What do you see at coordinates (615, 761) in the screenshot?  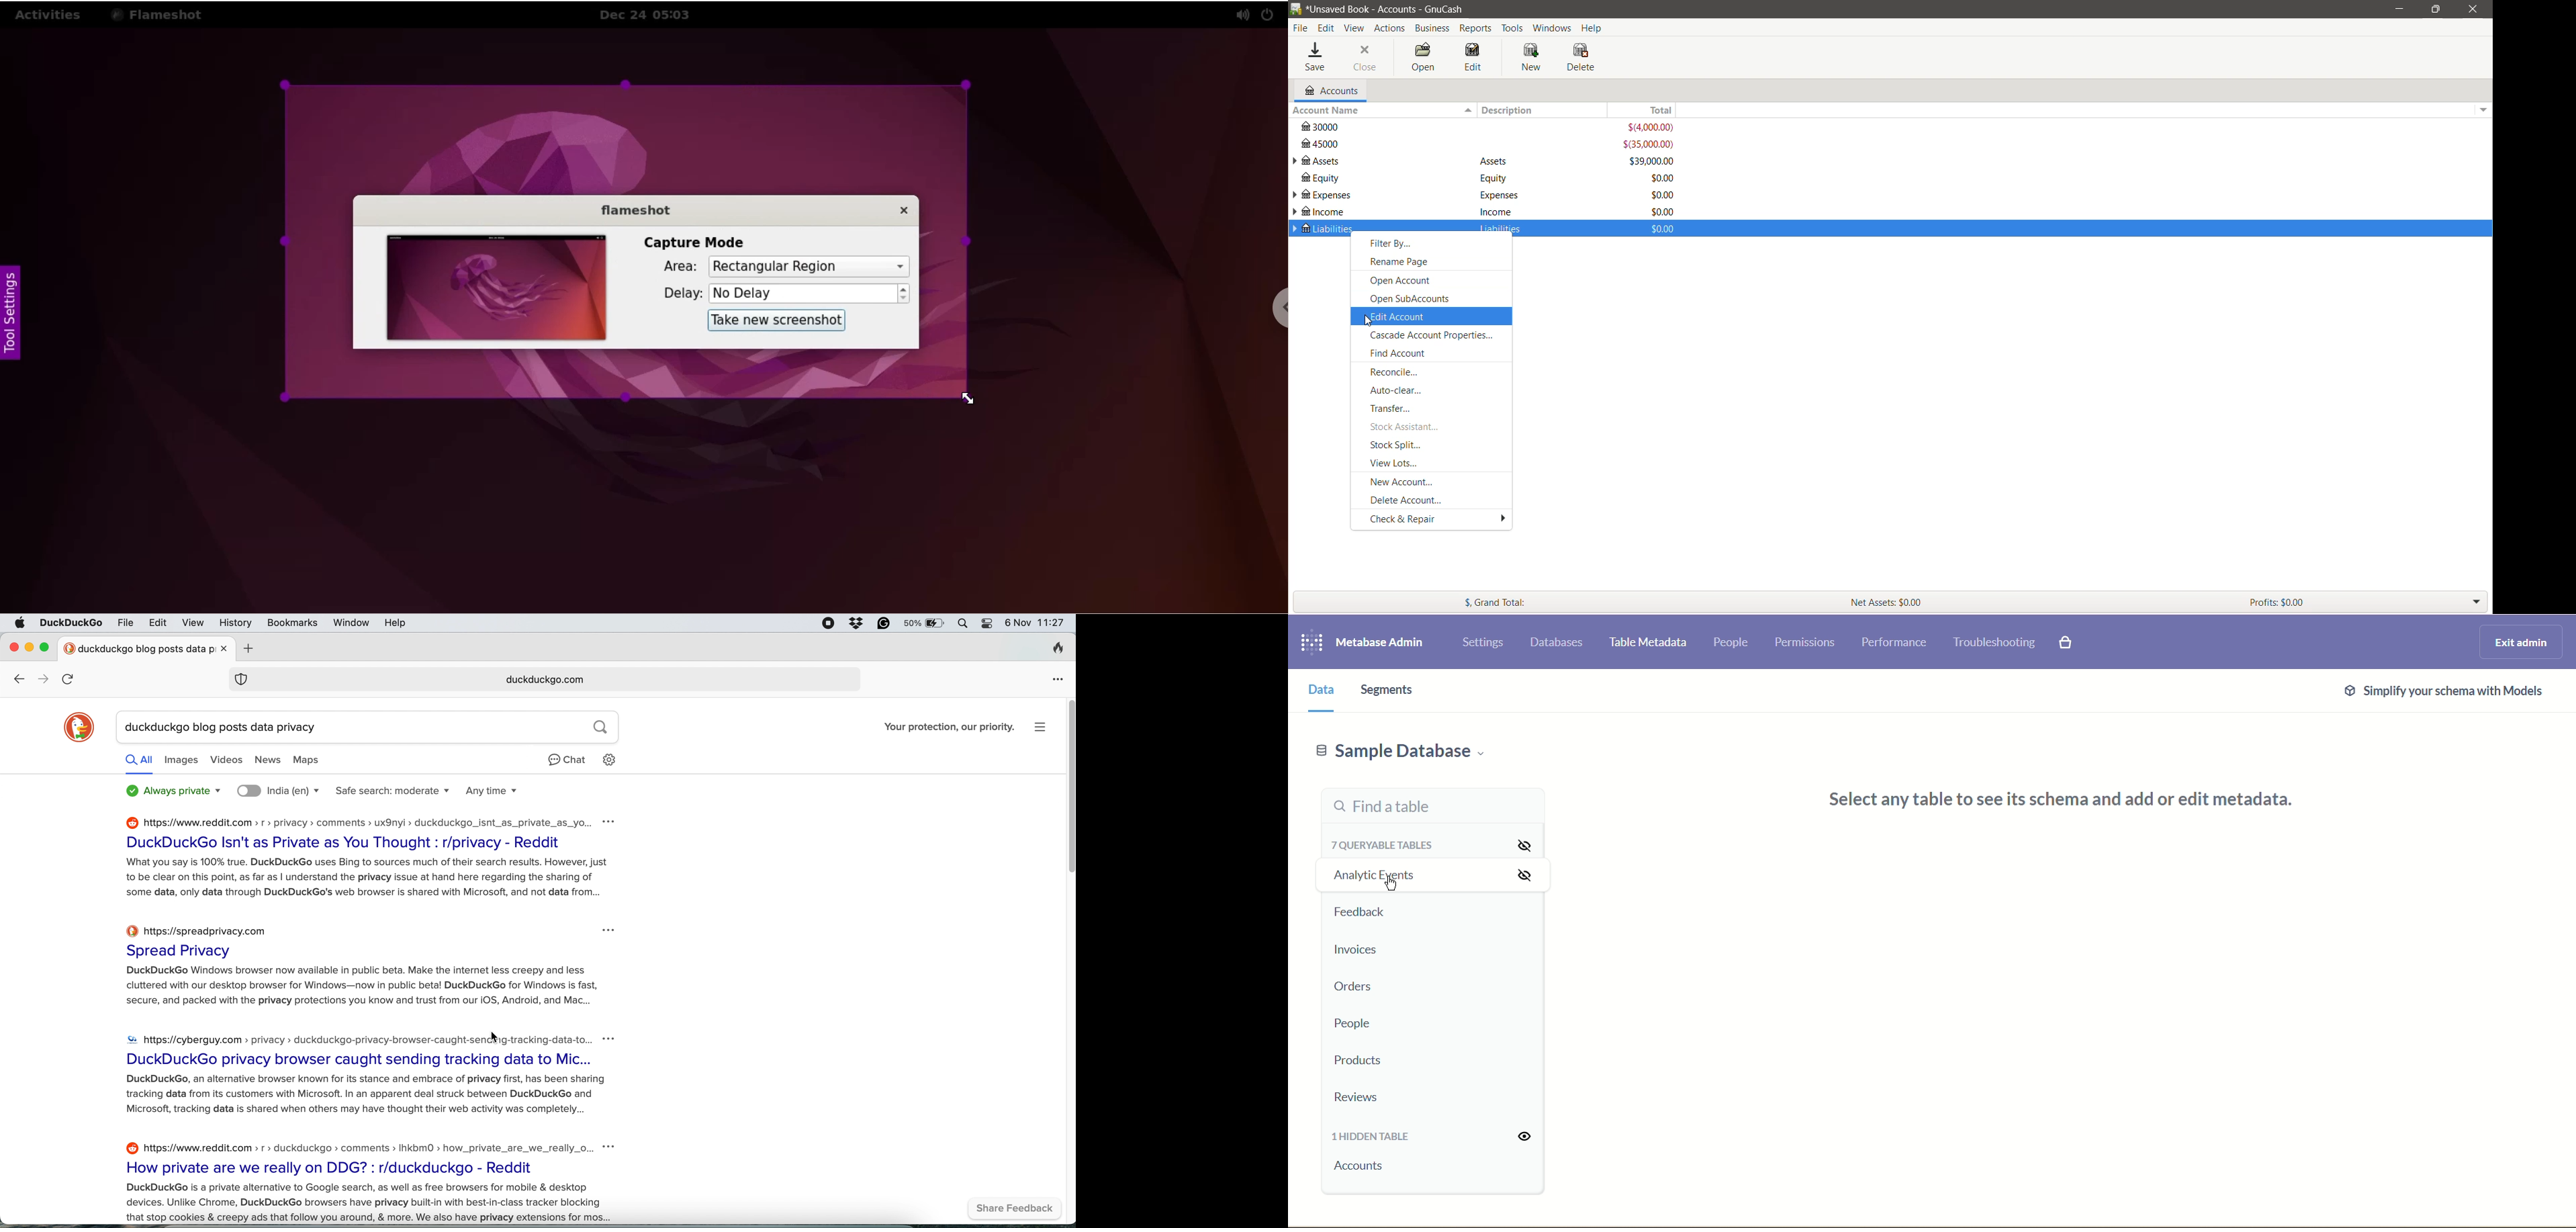 I see `settings` at bounding box center [615, 761].